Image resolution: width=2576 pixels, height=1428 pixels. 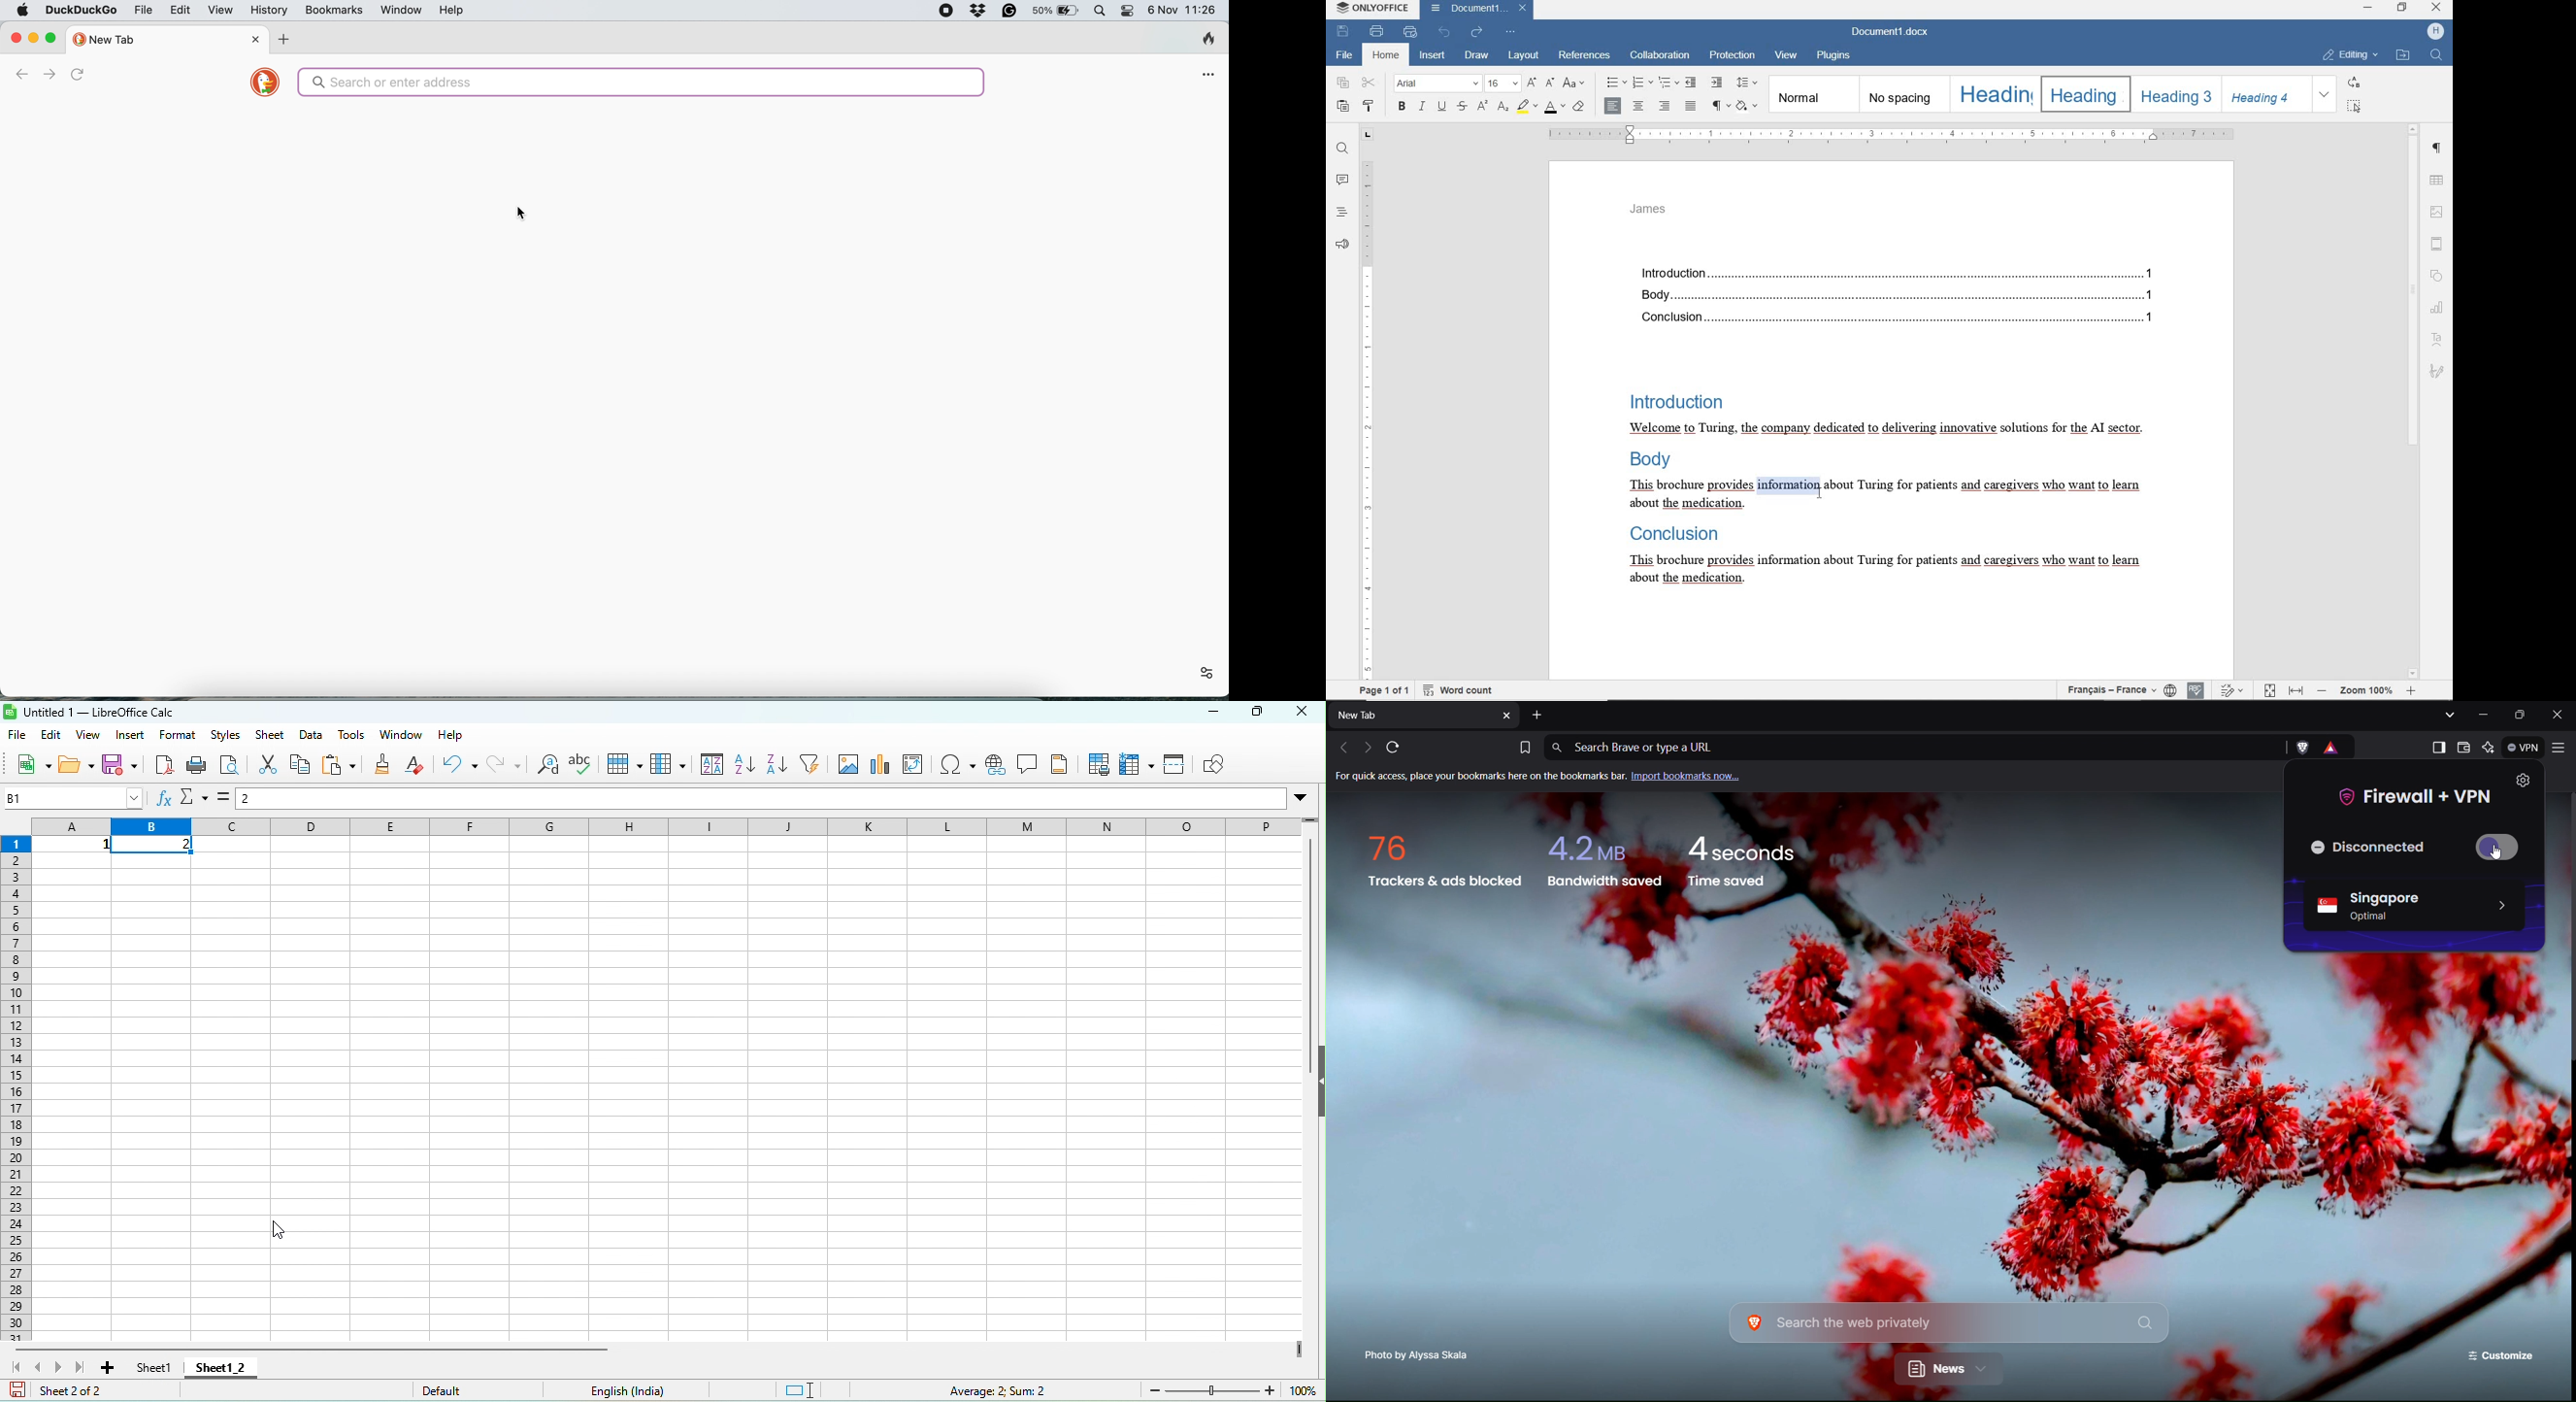 I want to click on sort descending, so click(x=779, y=765).